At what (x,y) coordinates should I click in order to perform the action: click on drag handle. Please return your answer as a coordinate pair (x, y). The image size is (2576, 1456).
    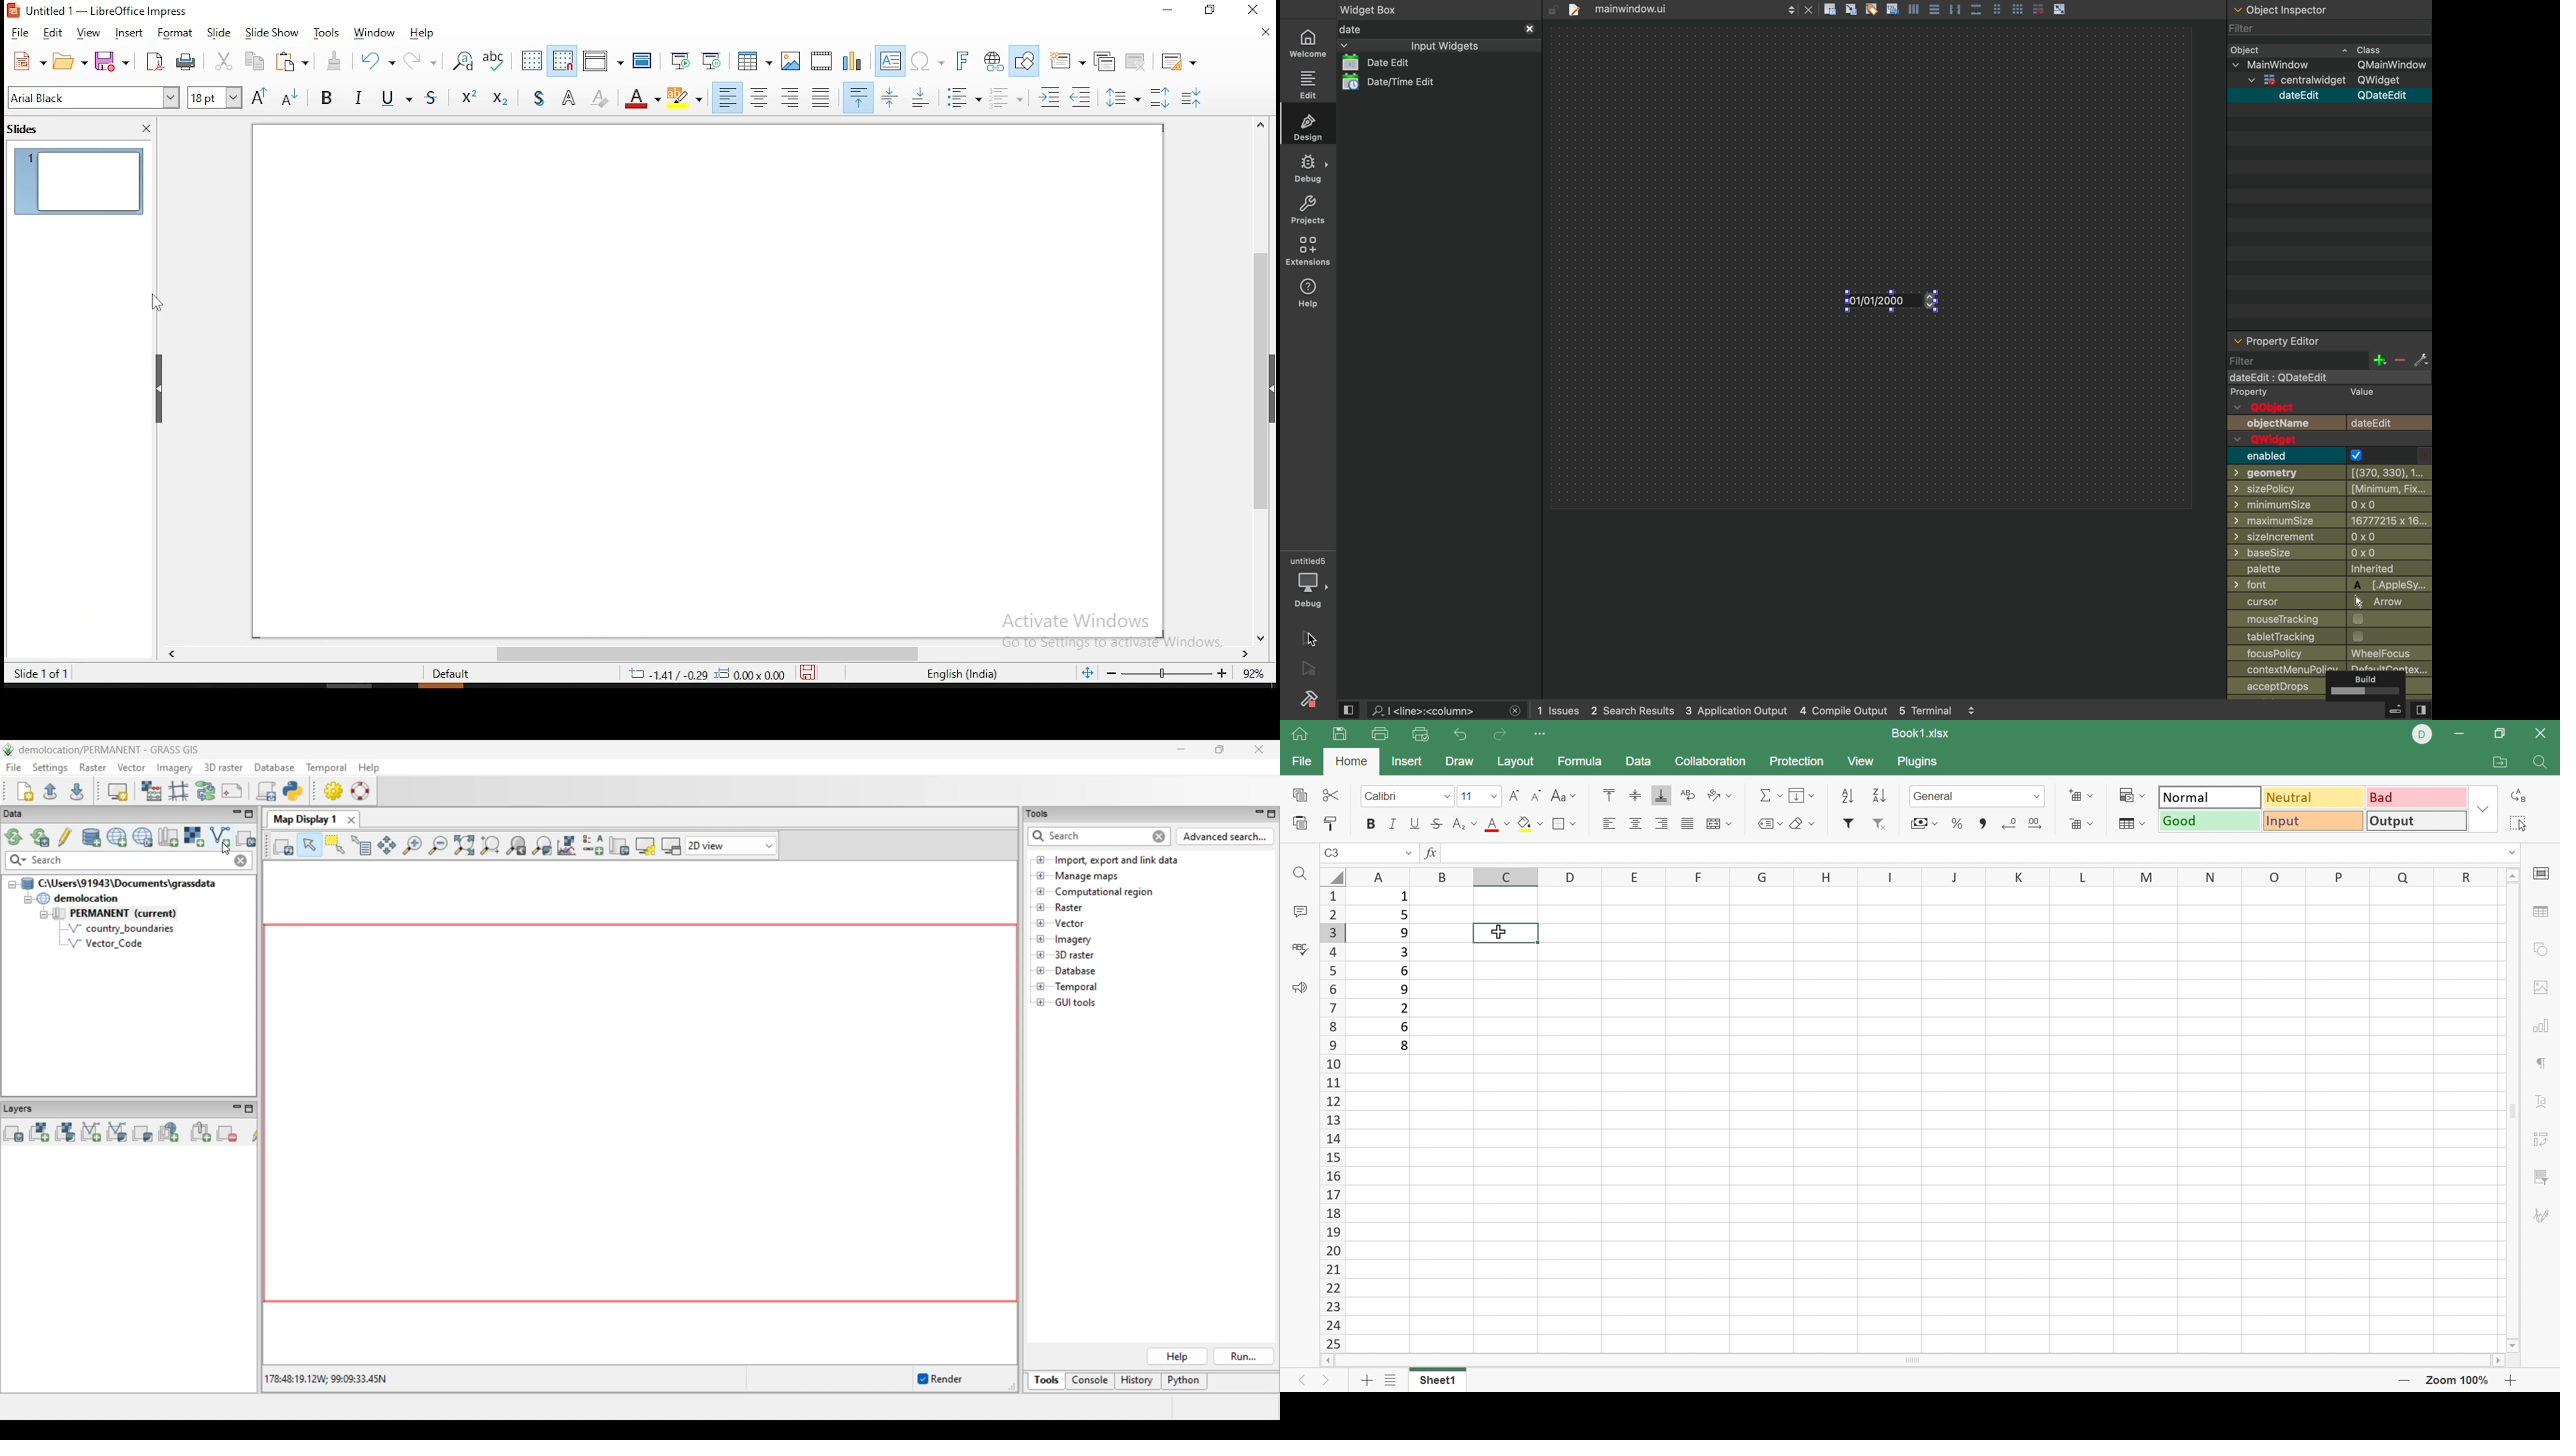
    Looking at the image, I should click on (160, 391).